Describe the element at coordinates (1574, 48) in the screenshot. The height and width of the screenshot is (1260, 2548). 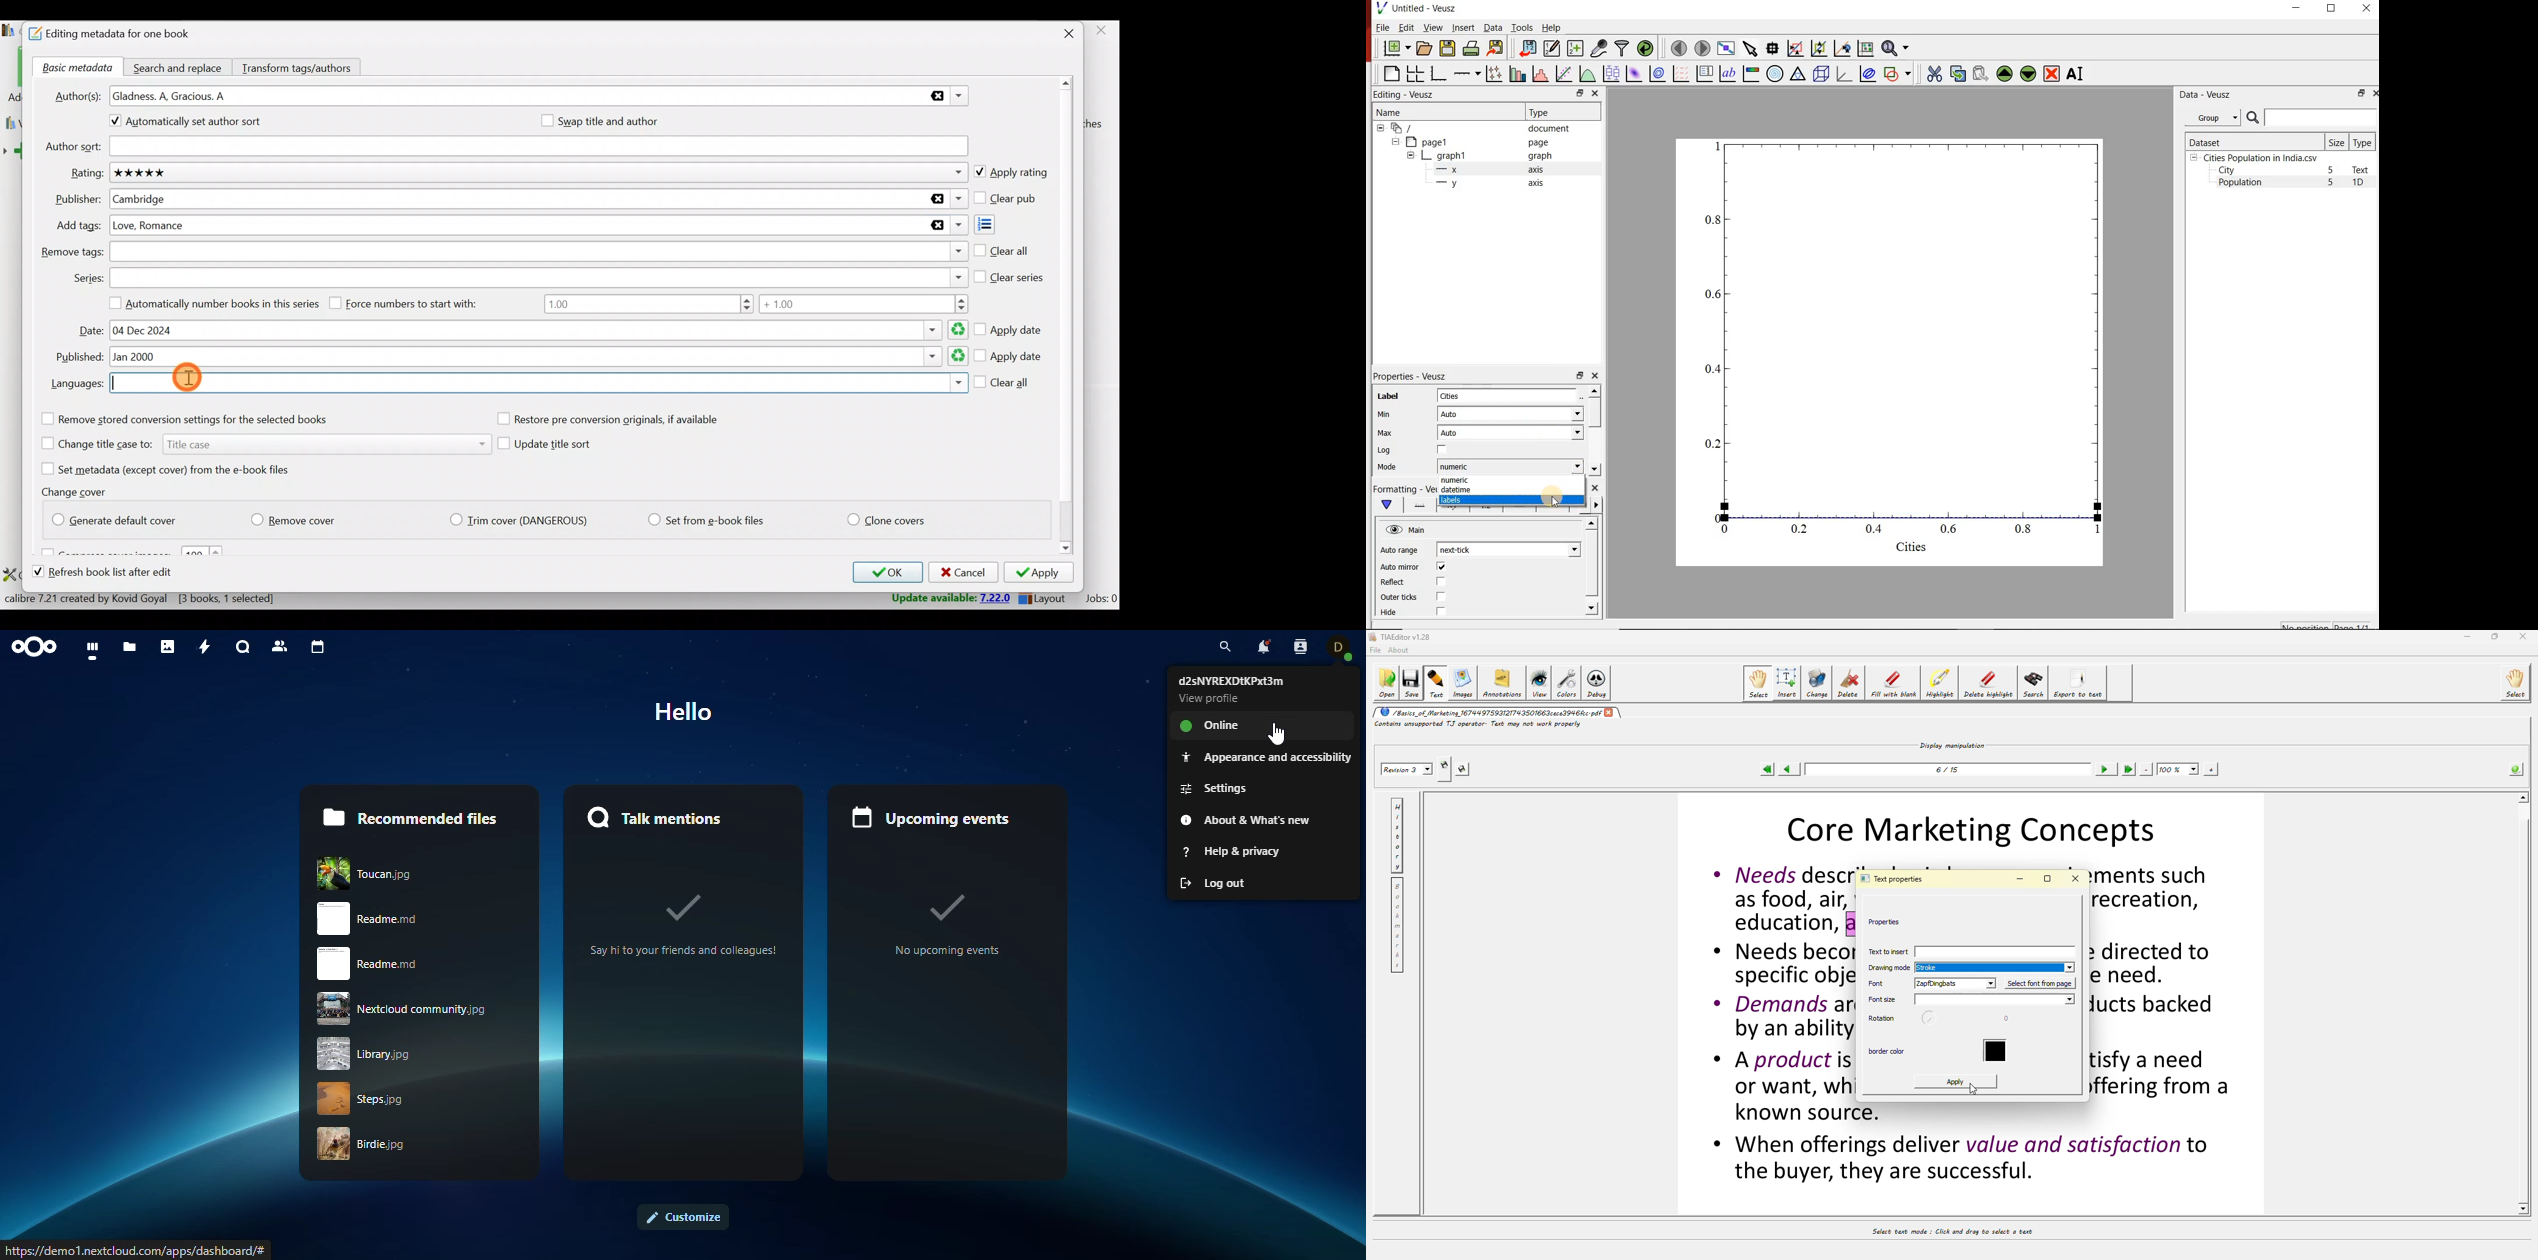
I see `create new datasets using available options` at that location.